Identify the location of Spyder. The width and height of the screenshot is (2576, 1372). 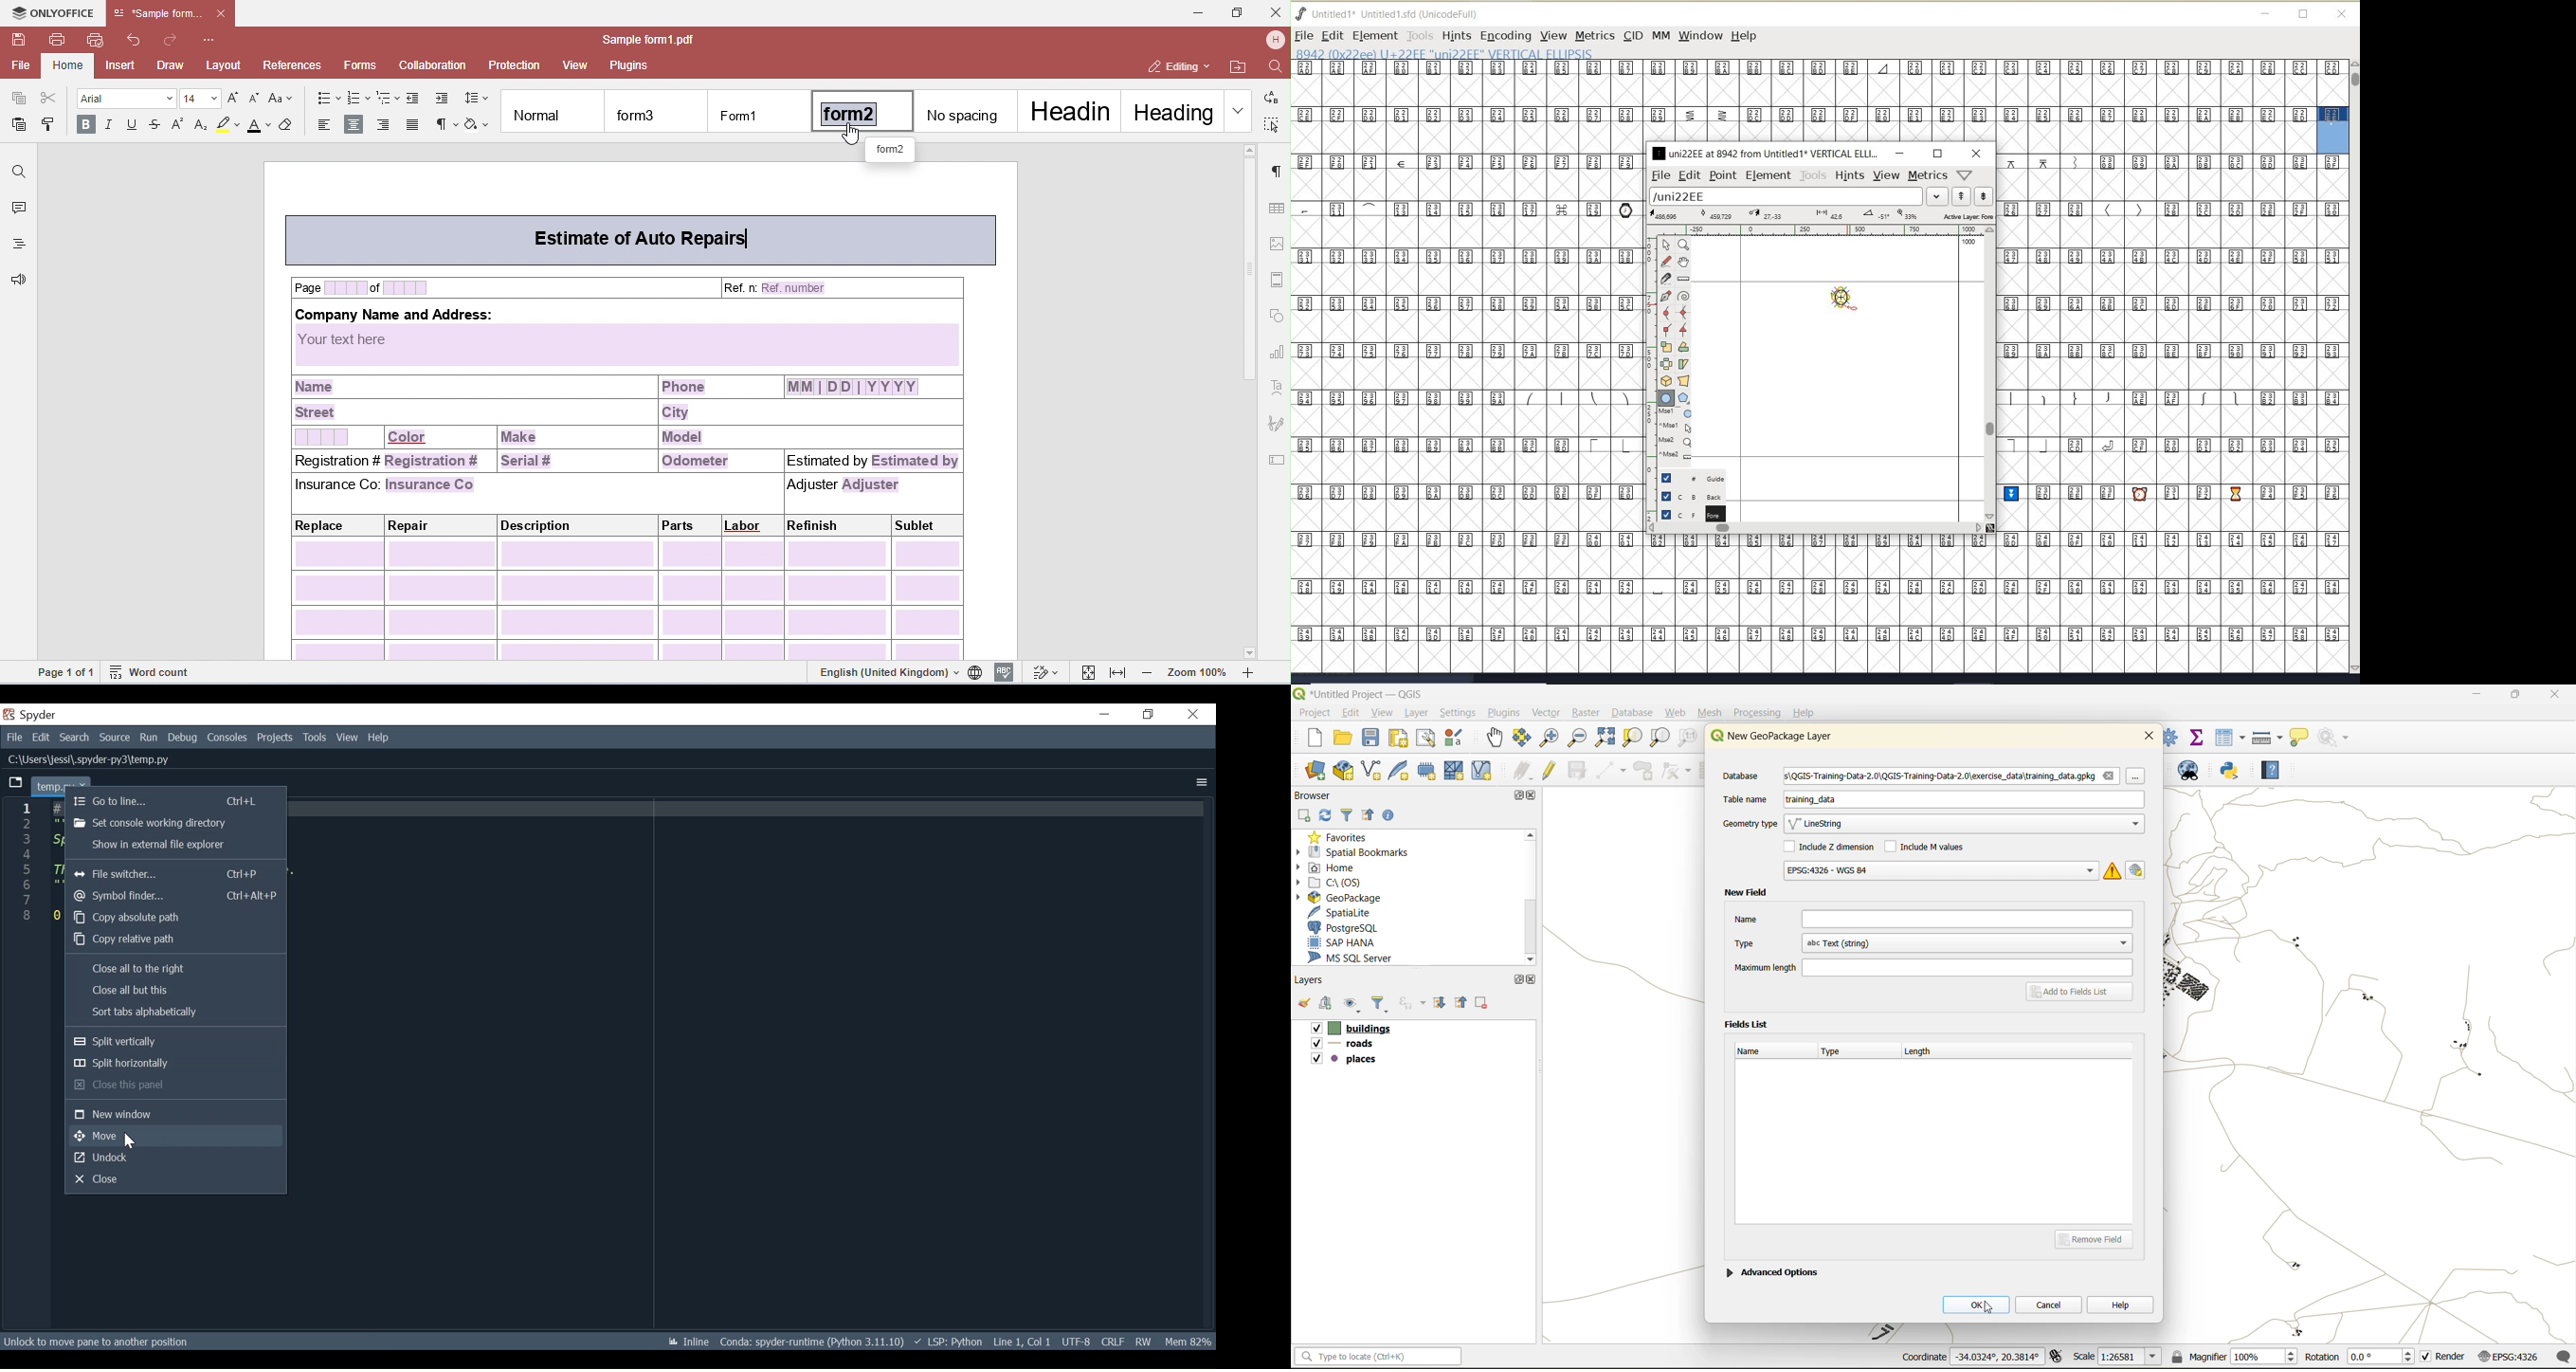
(33, 716).